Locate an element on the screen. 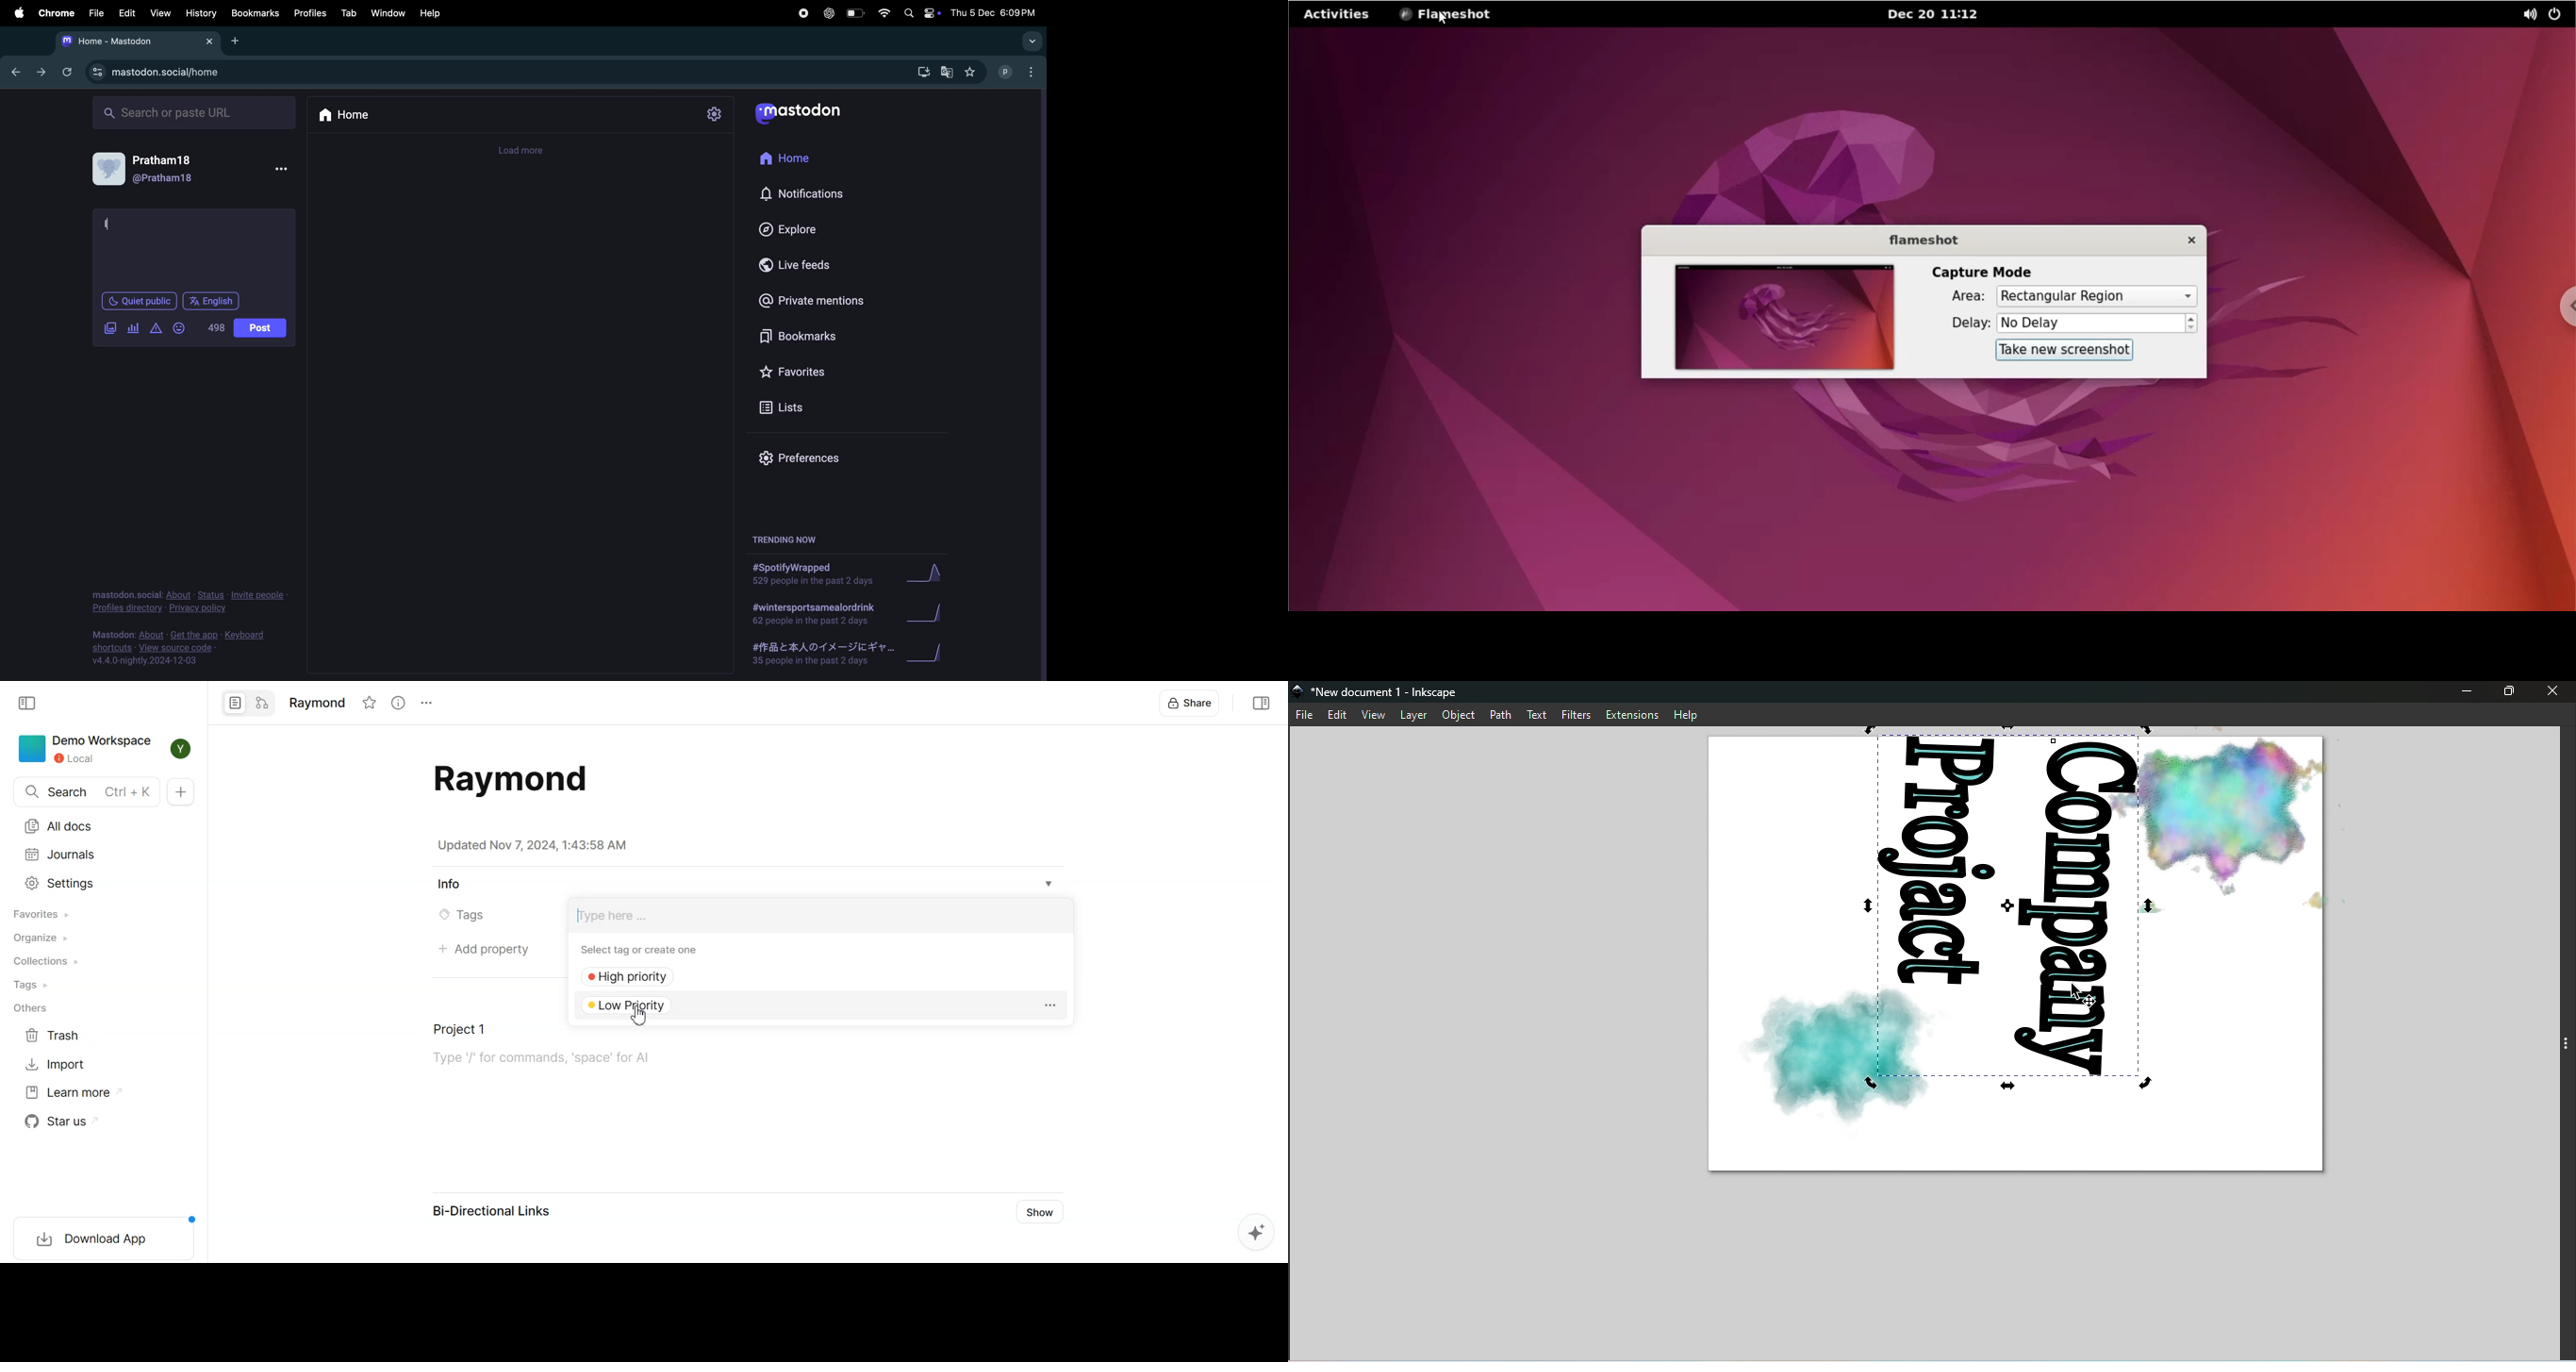 This screenshot has height=1372, width=2576. Help is located at coordinates (1685, 715).